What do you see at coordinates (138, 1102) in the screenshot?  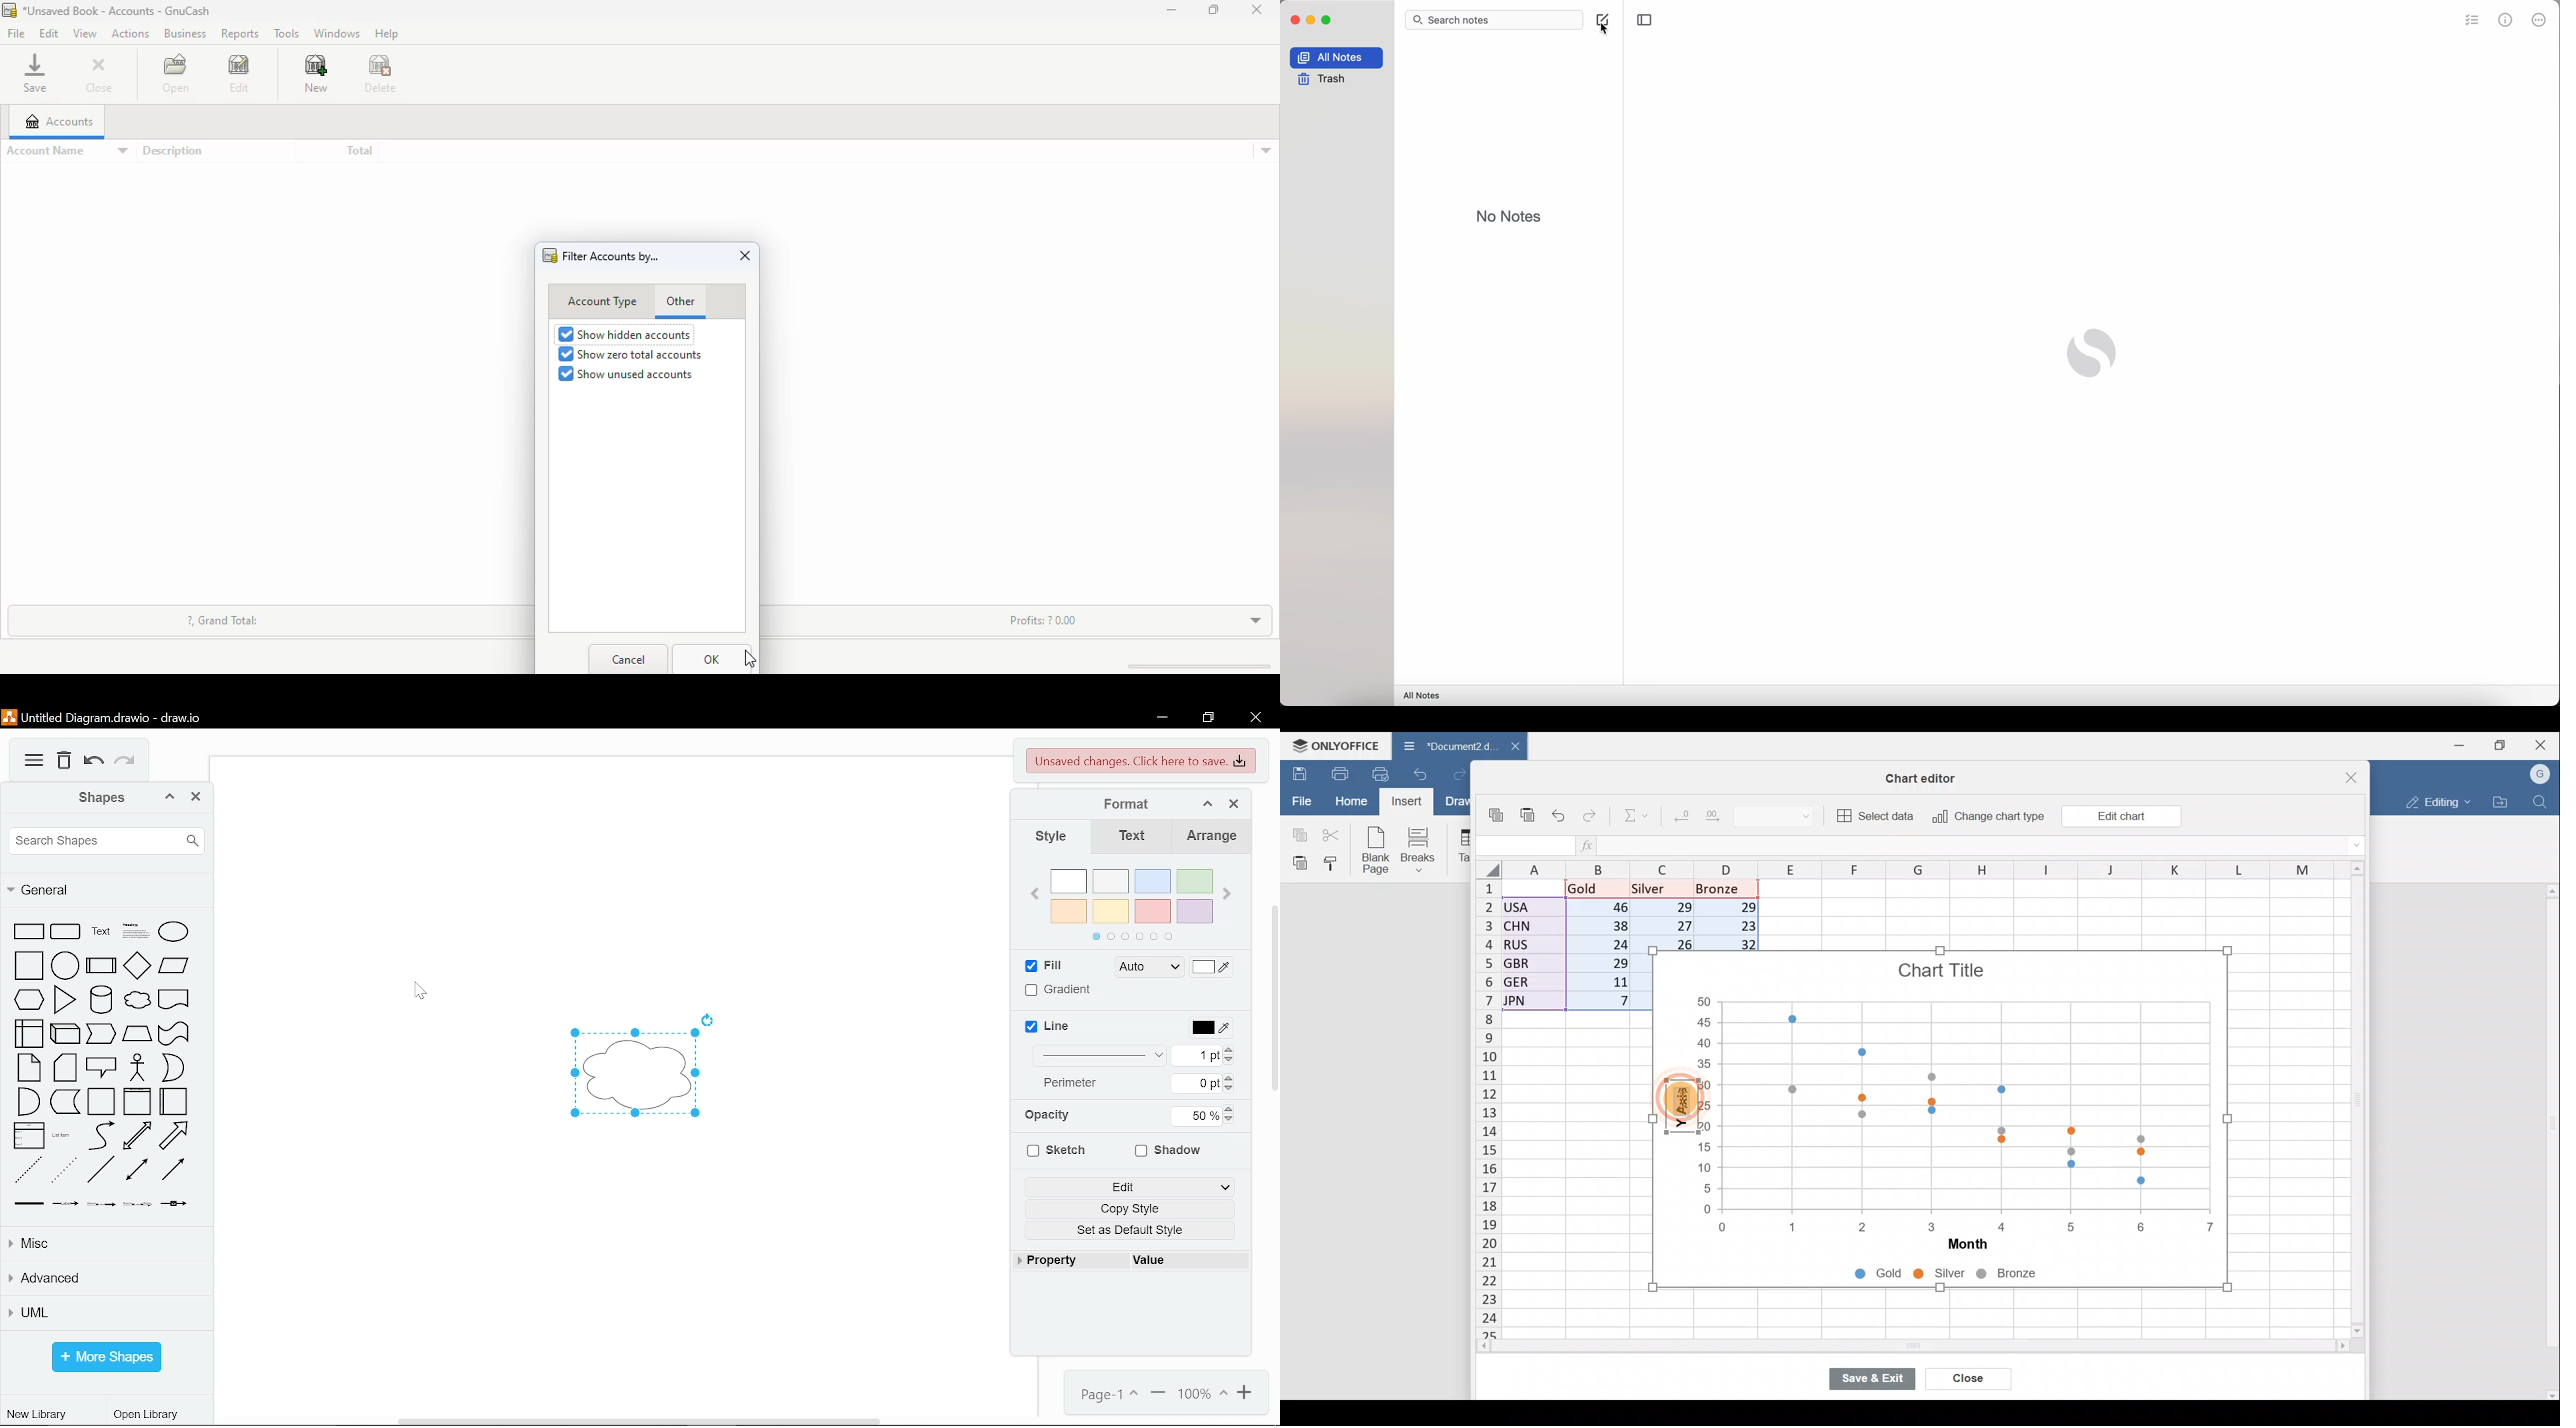 I see `vertical container` at bounding box center [138, 1102].